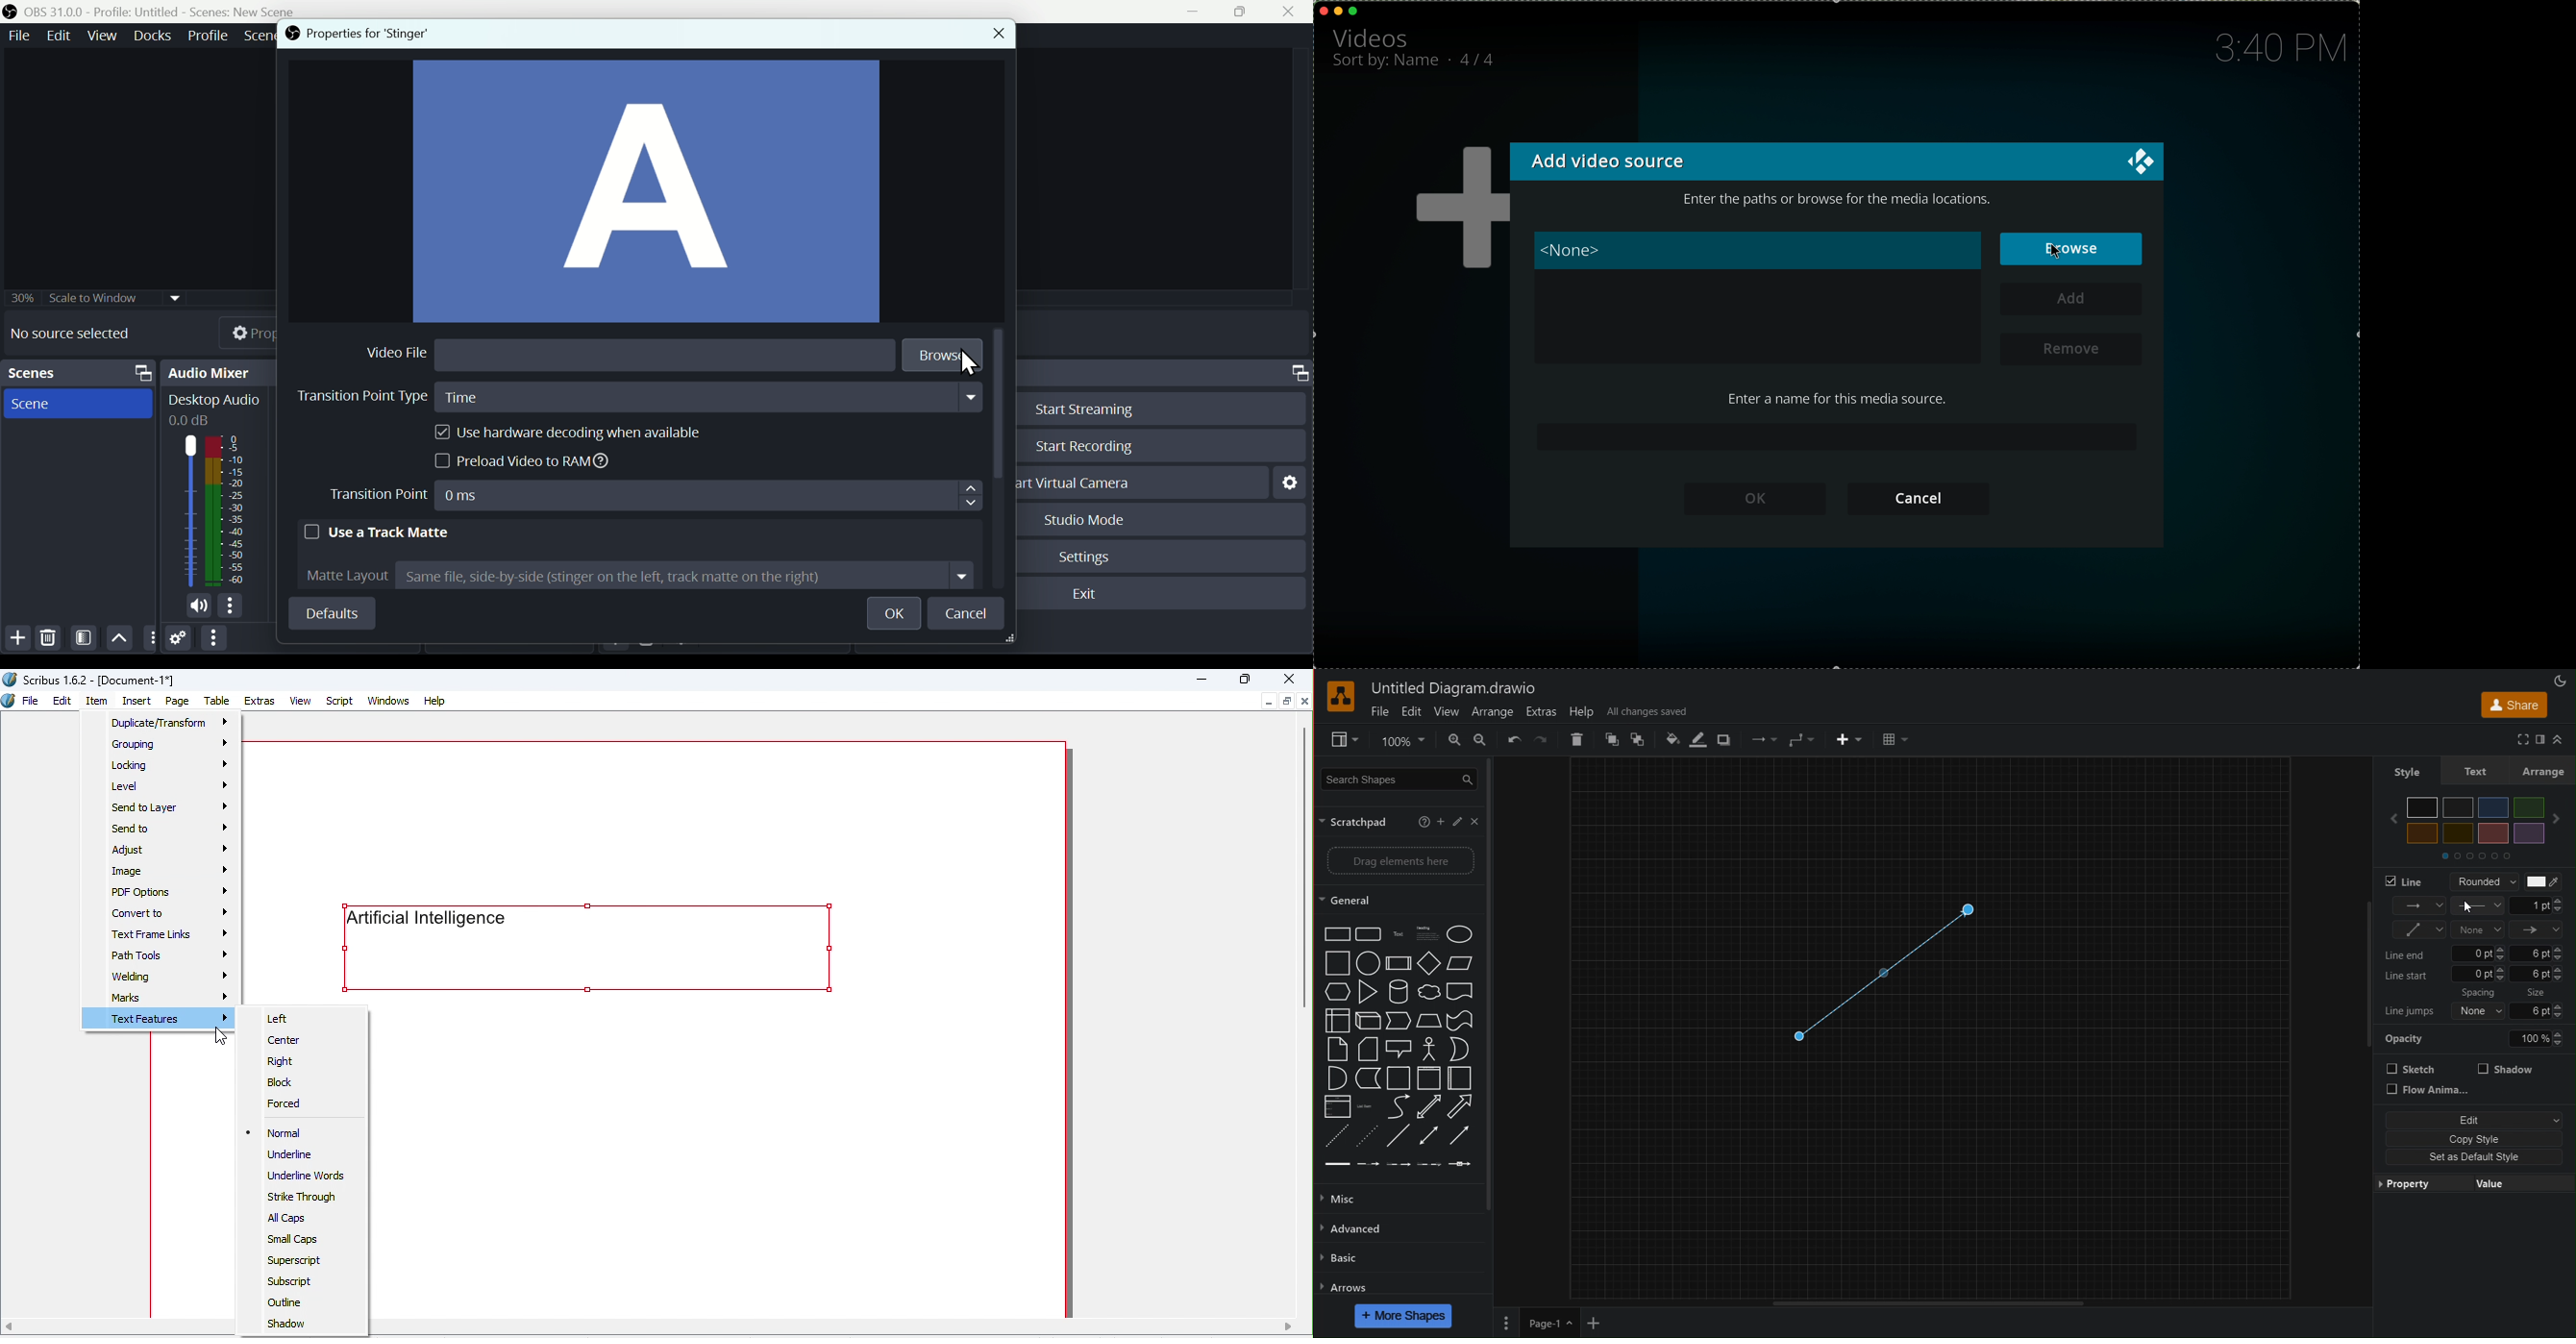  Describe the element at coordinates (1640, 739) in the screenshot. I see `Send to back` at that location.